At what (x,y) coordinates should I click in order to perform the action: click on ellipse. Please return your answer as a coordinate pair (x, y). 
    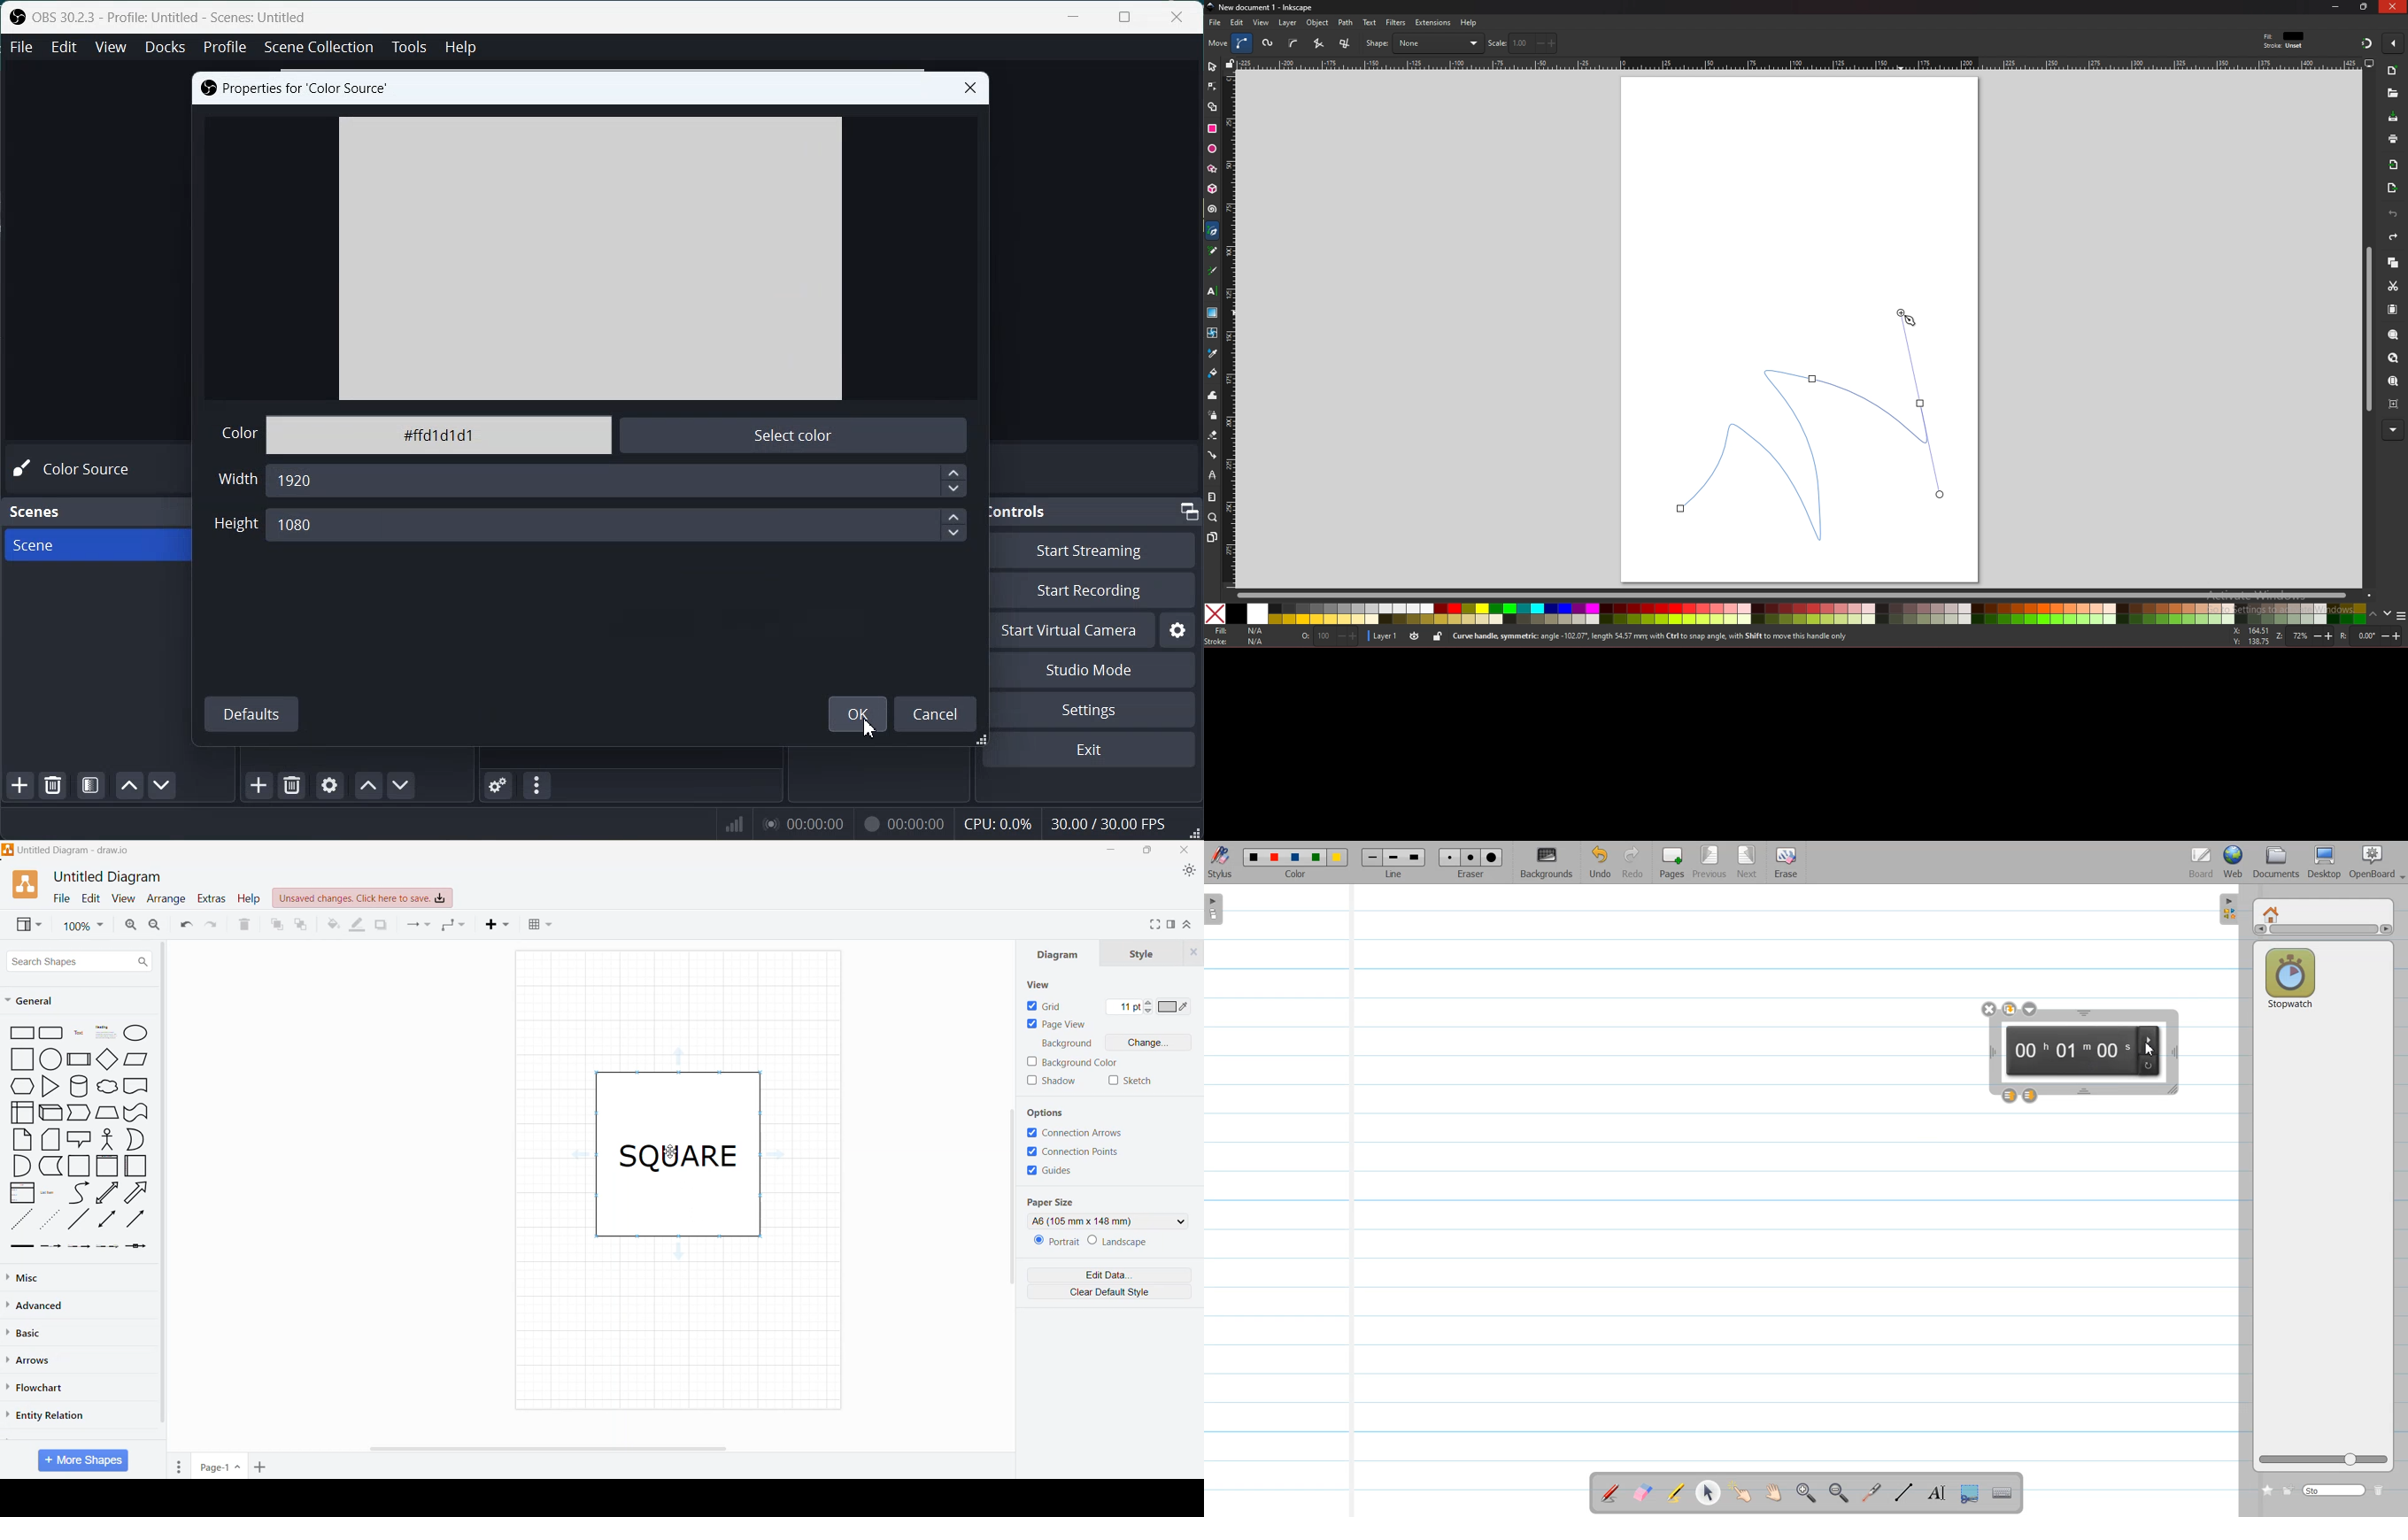
    Looking at the image, I should click on (1212, 149).